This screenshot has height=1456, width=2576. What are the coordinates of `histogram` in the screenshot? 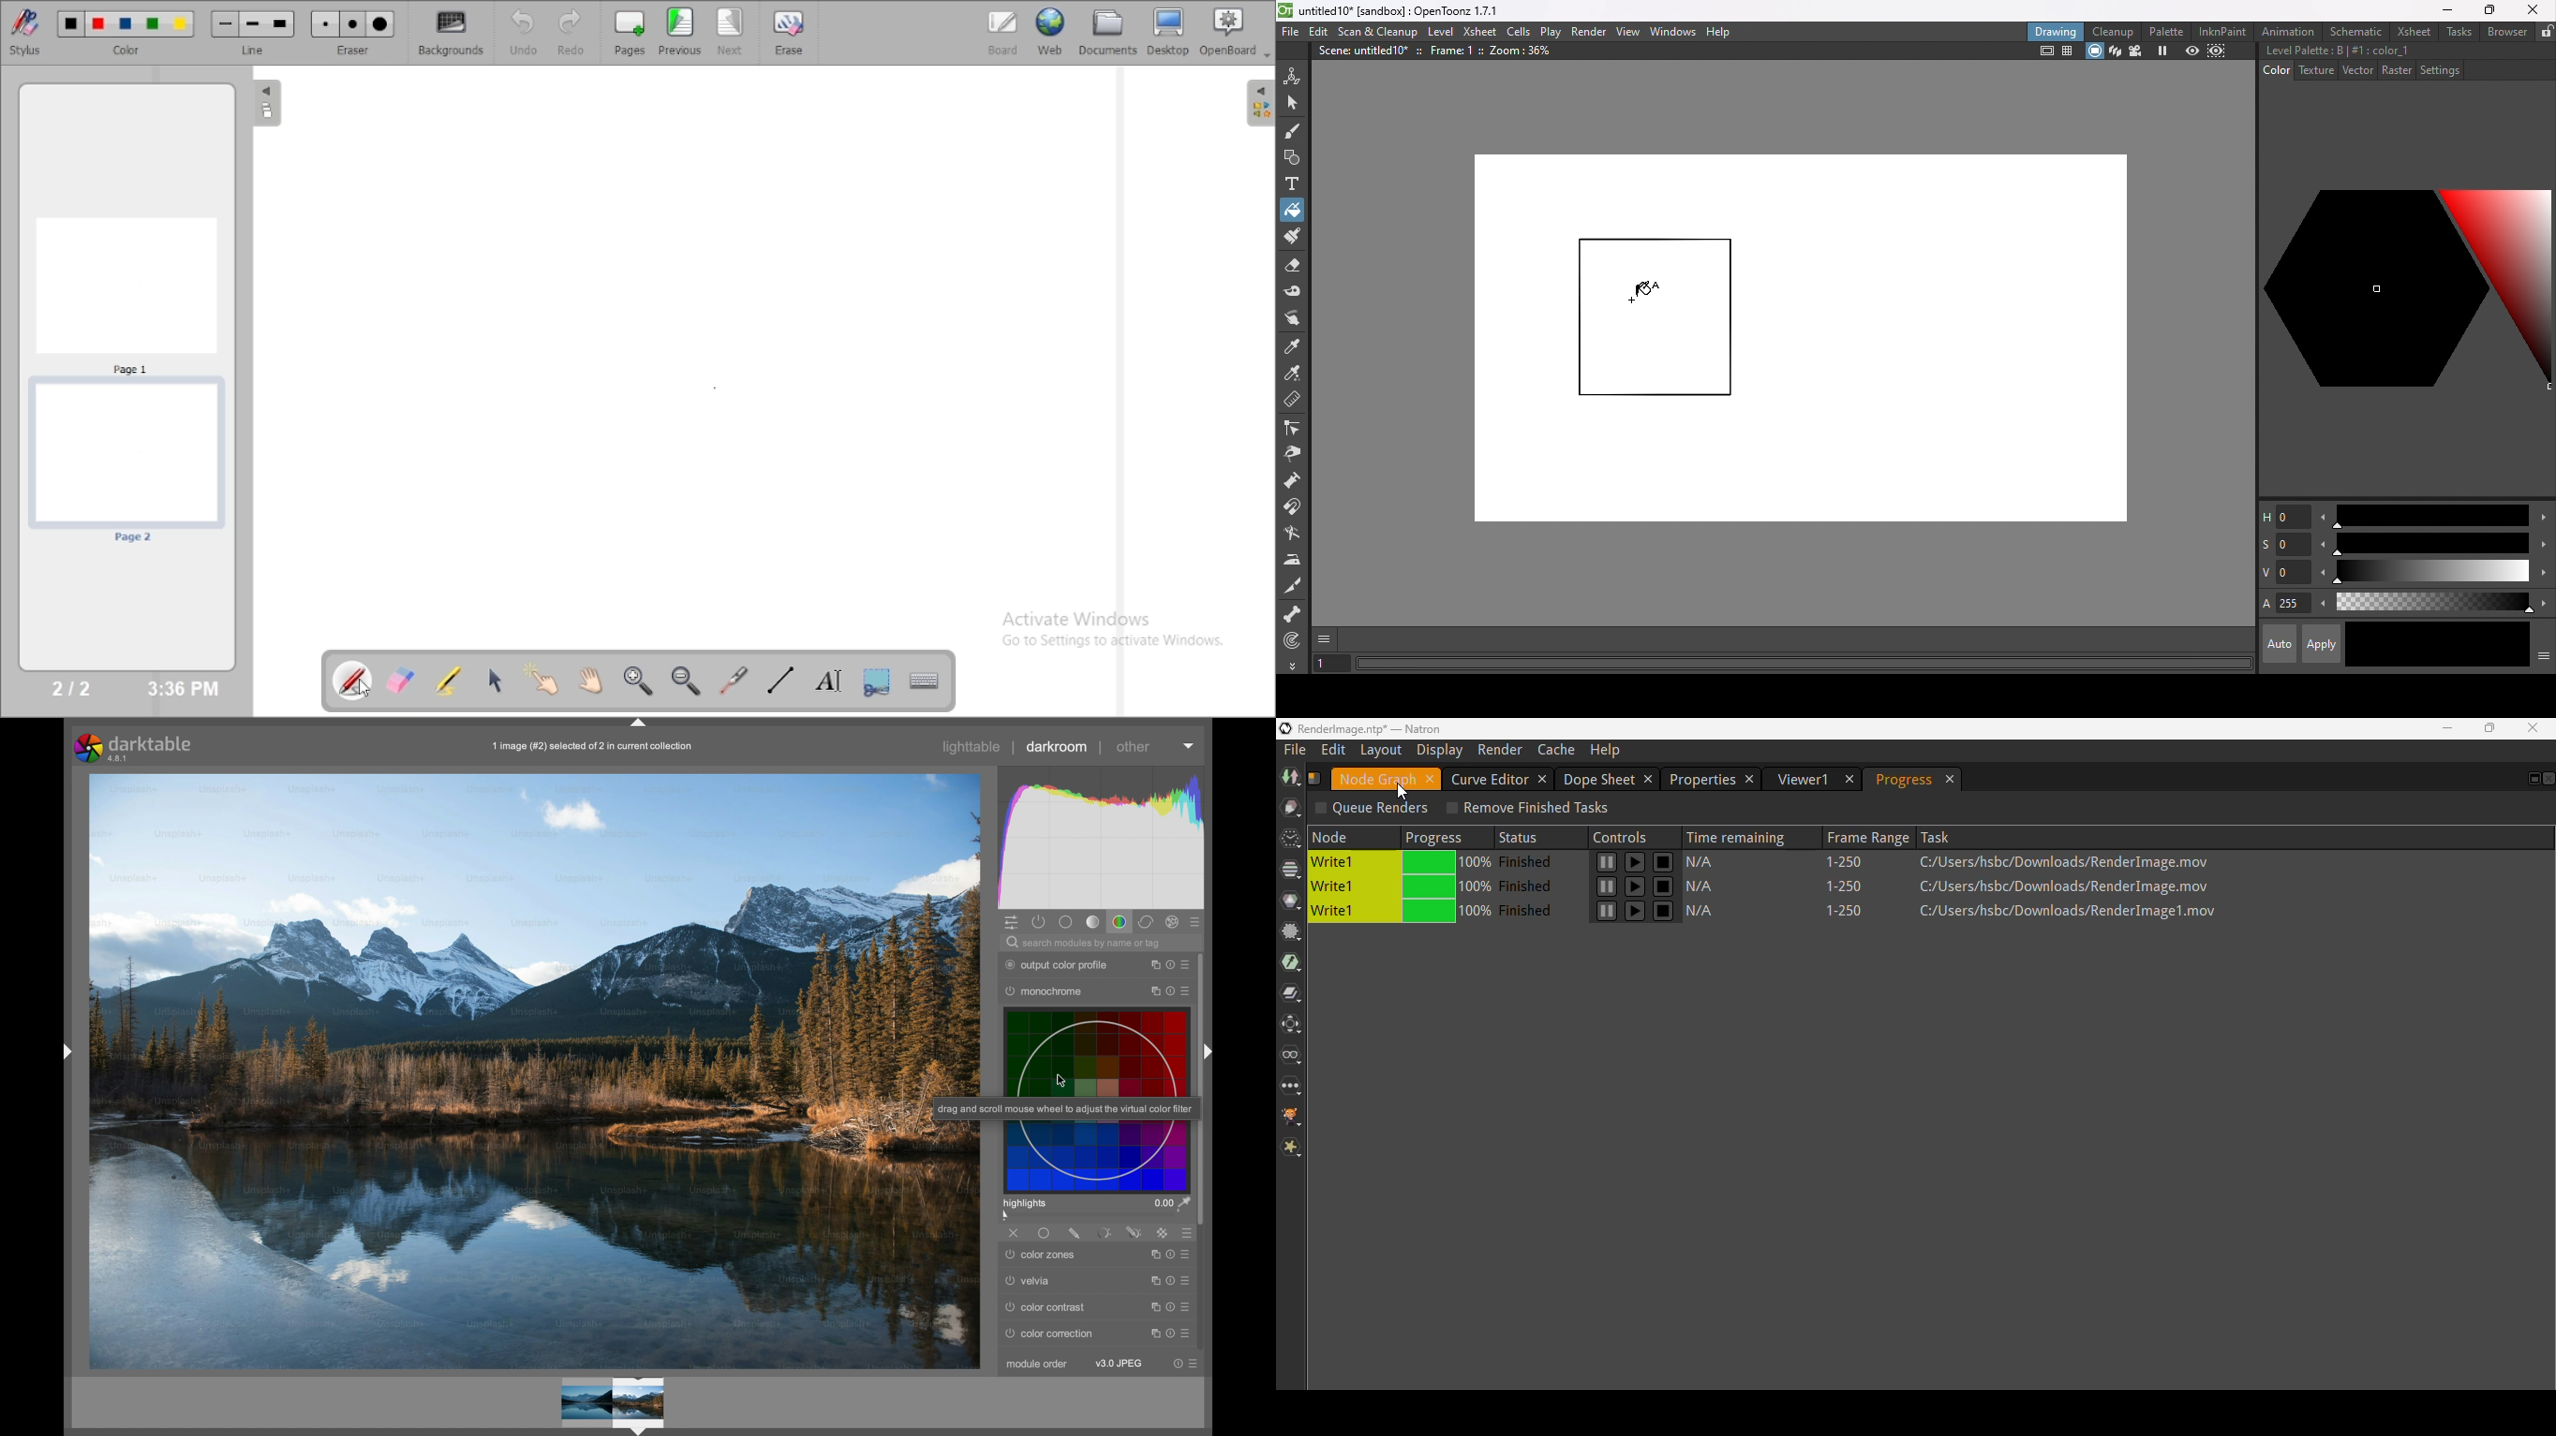 It's located at (1104, 838).